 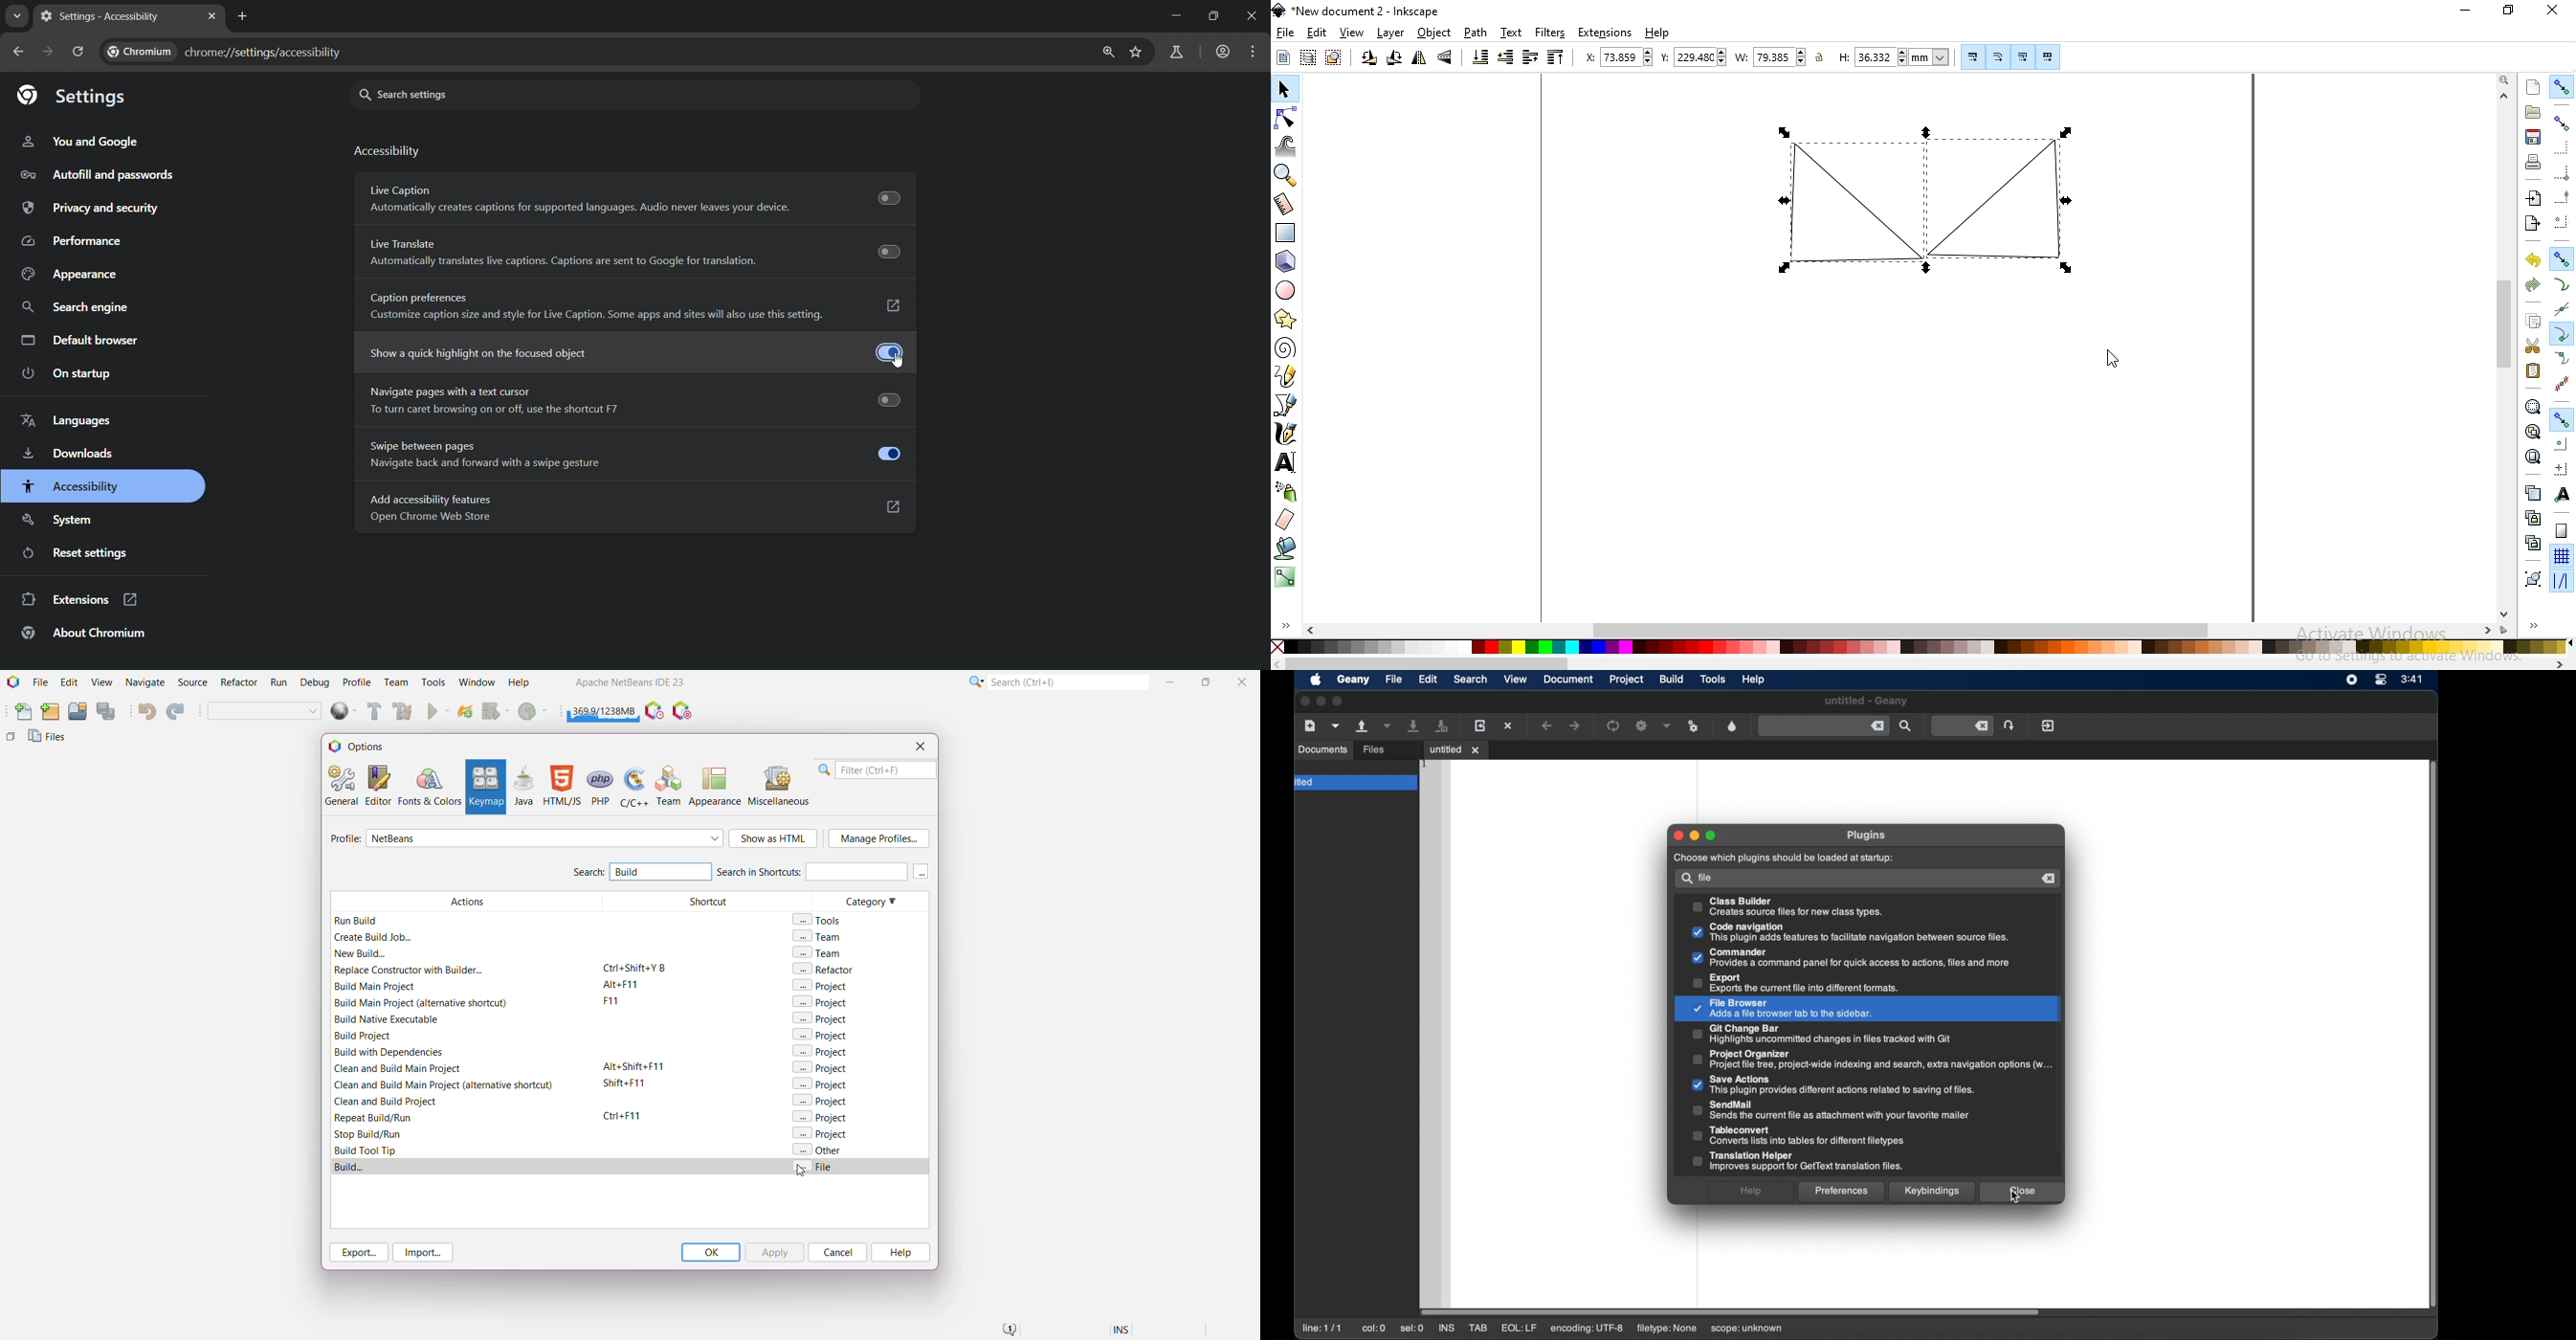 I want to click on default browser, so click(x=80, y=340).